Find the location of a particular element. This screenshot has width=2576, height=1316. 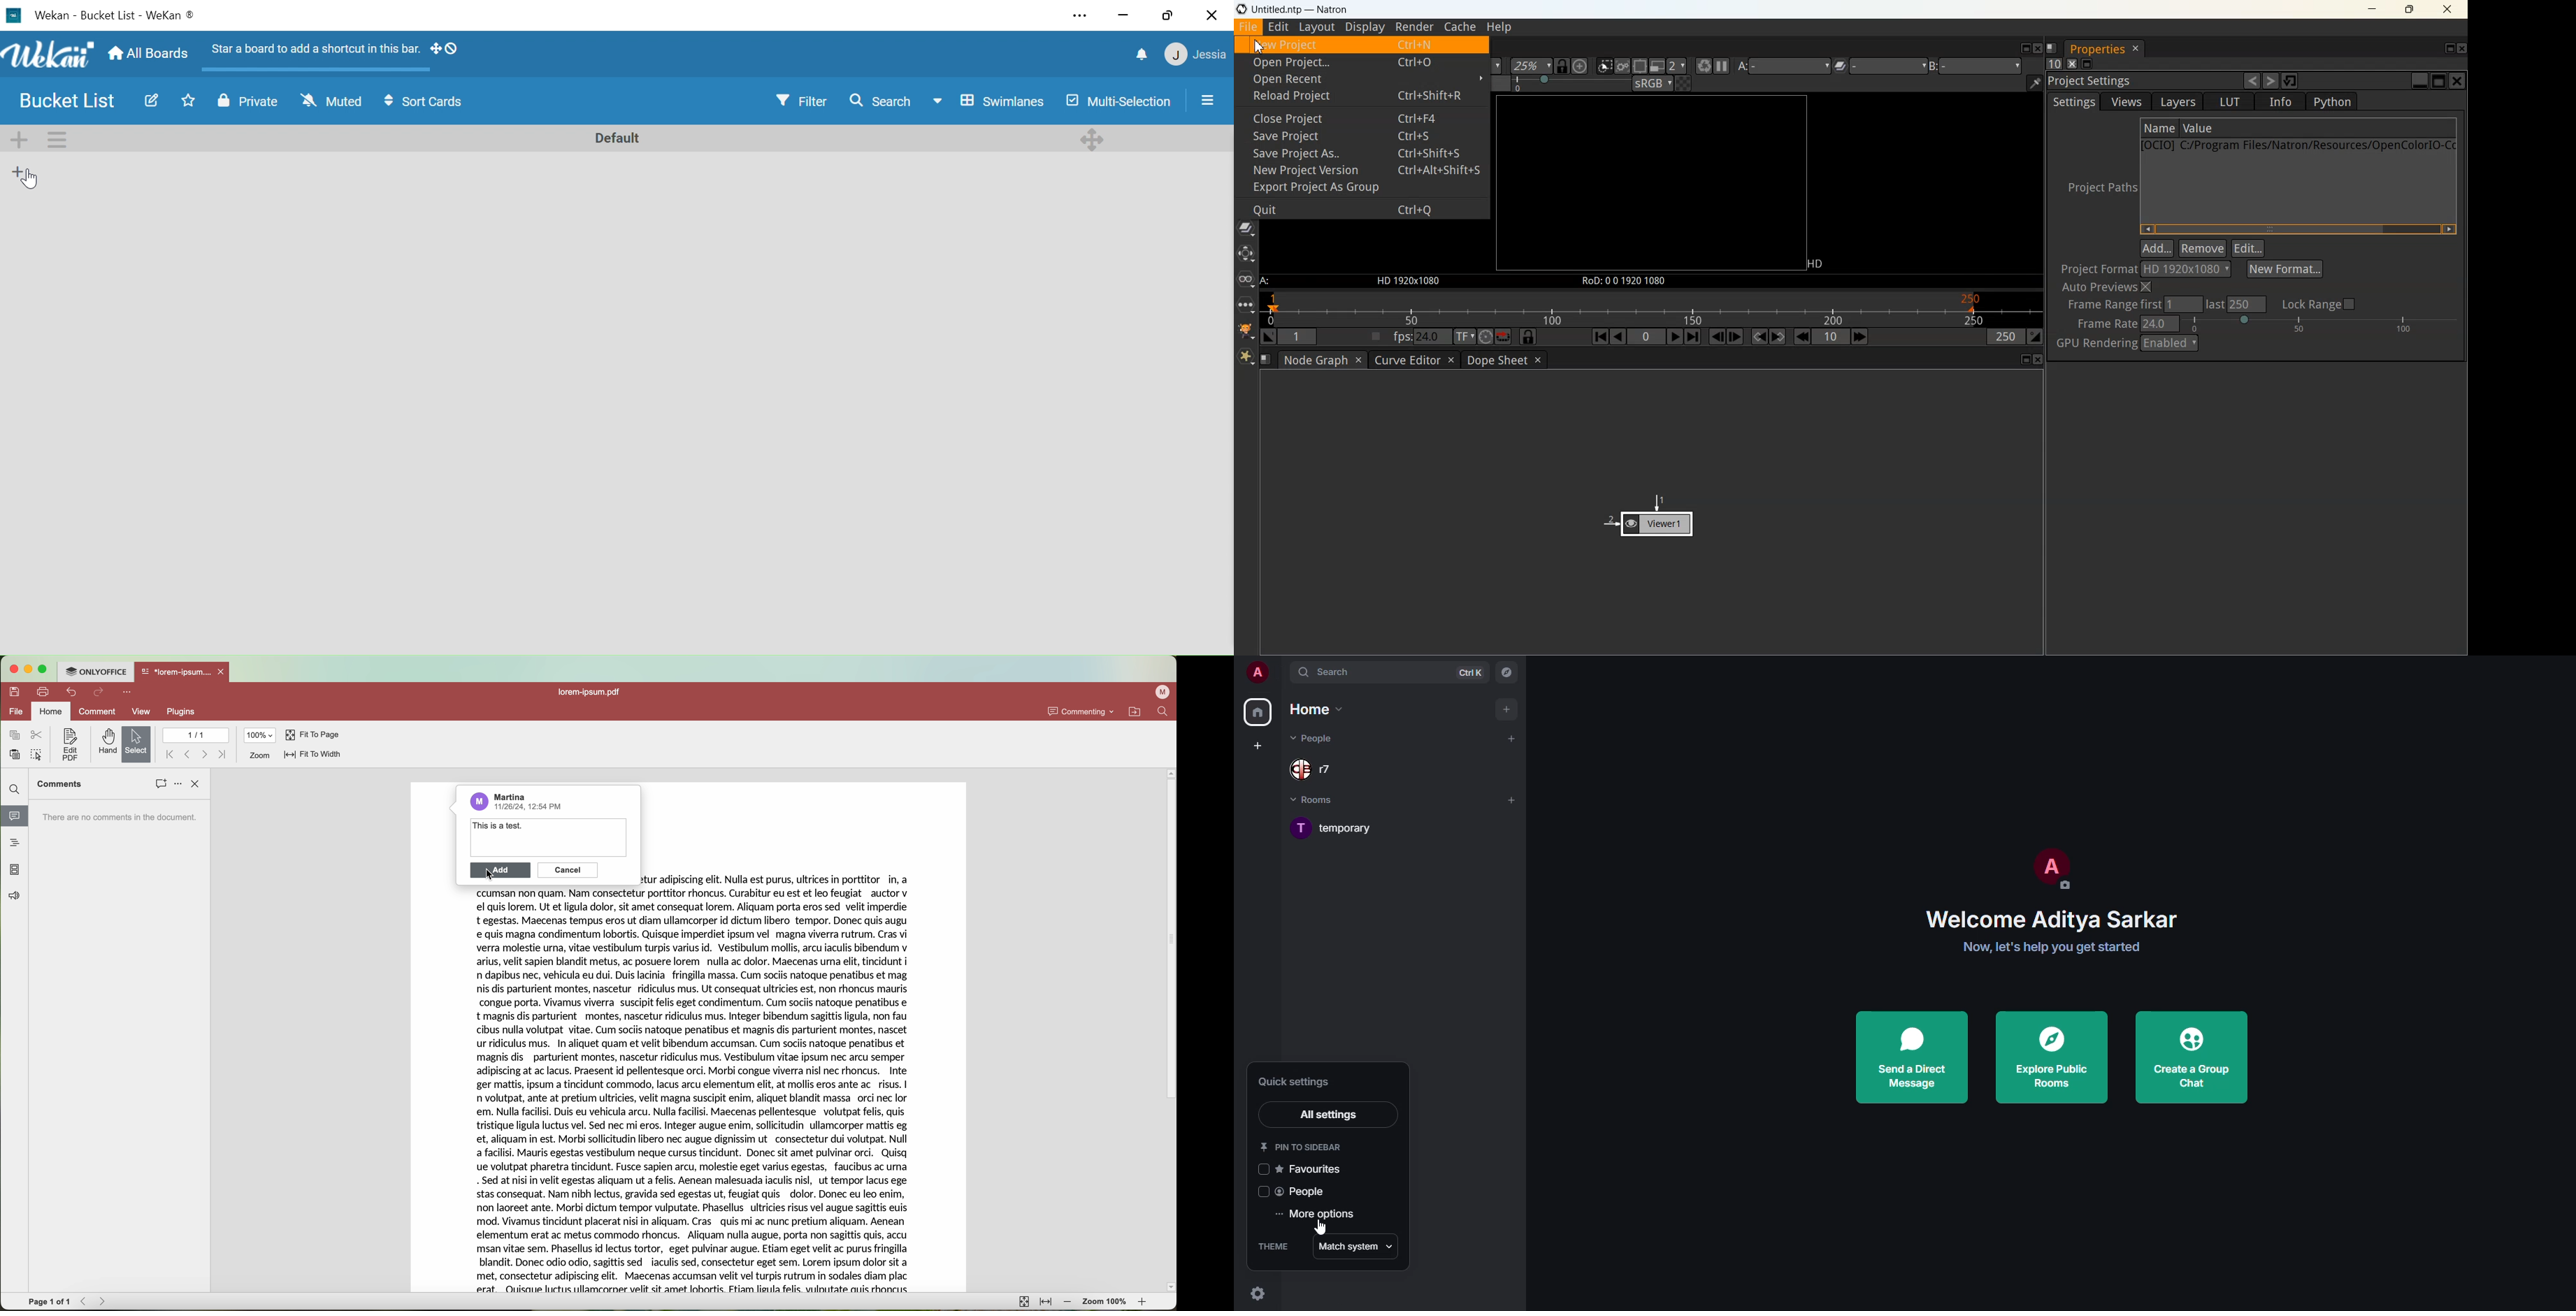

Add Swimlanes is located at coordinates (22, 139).